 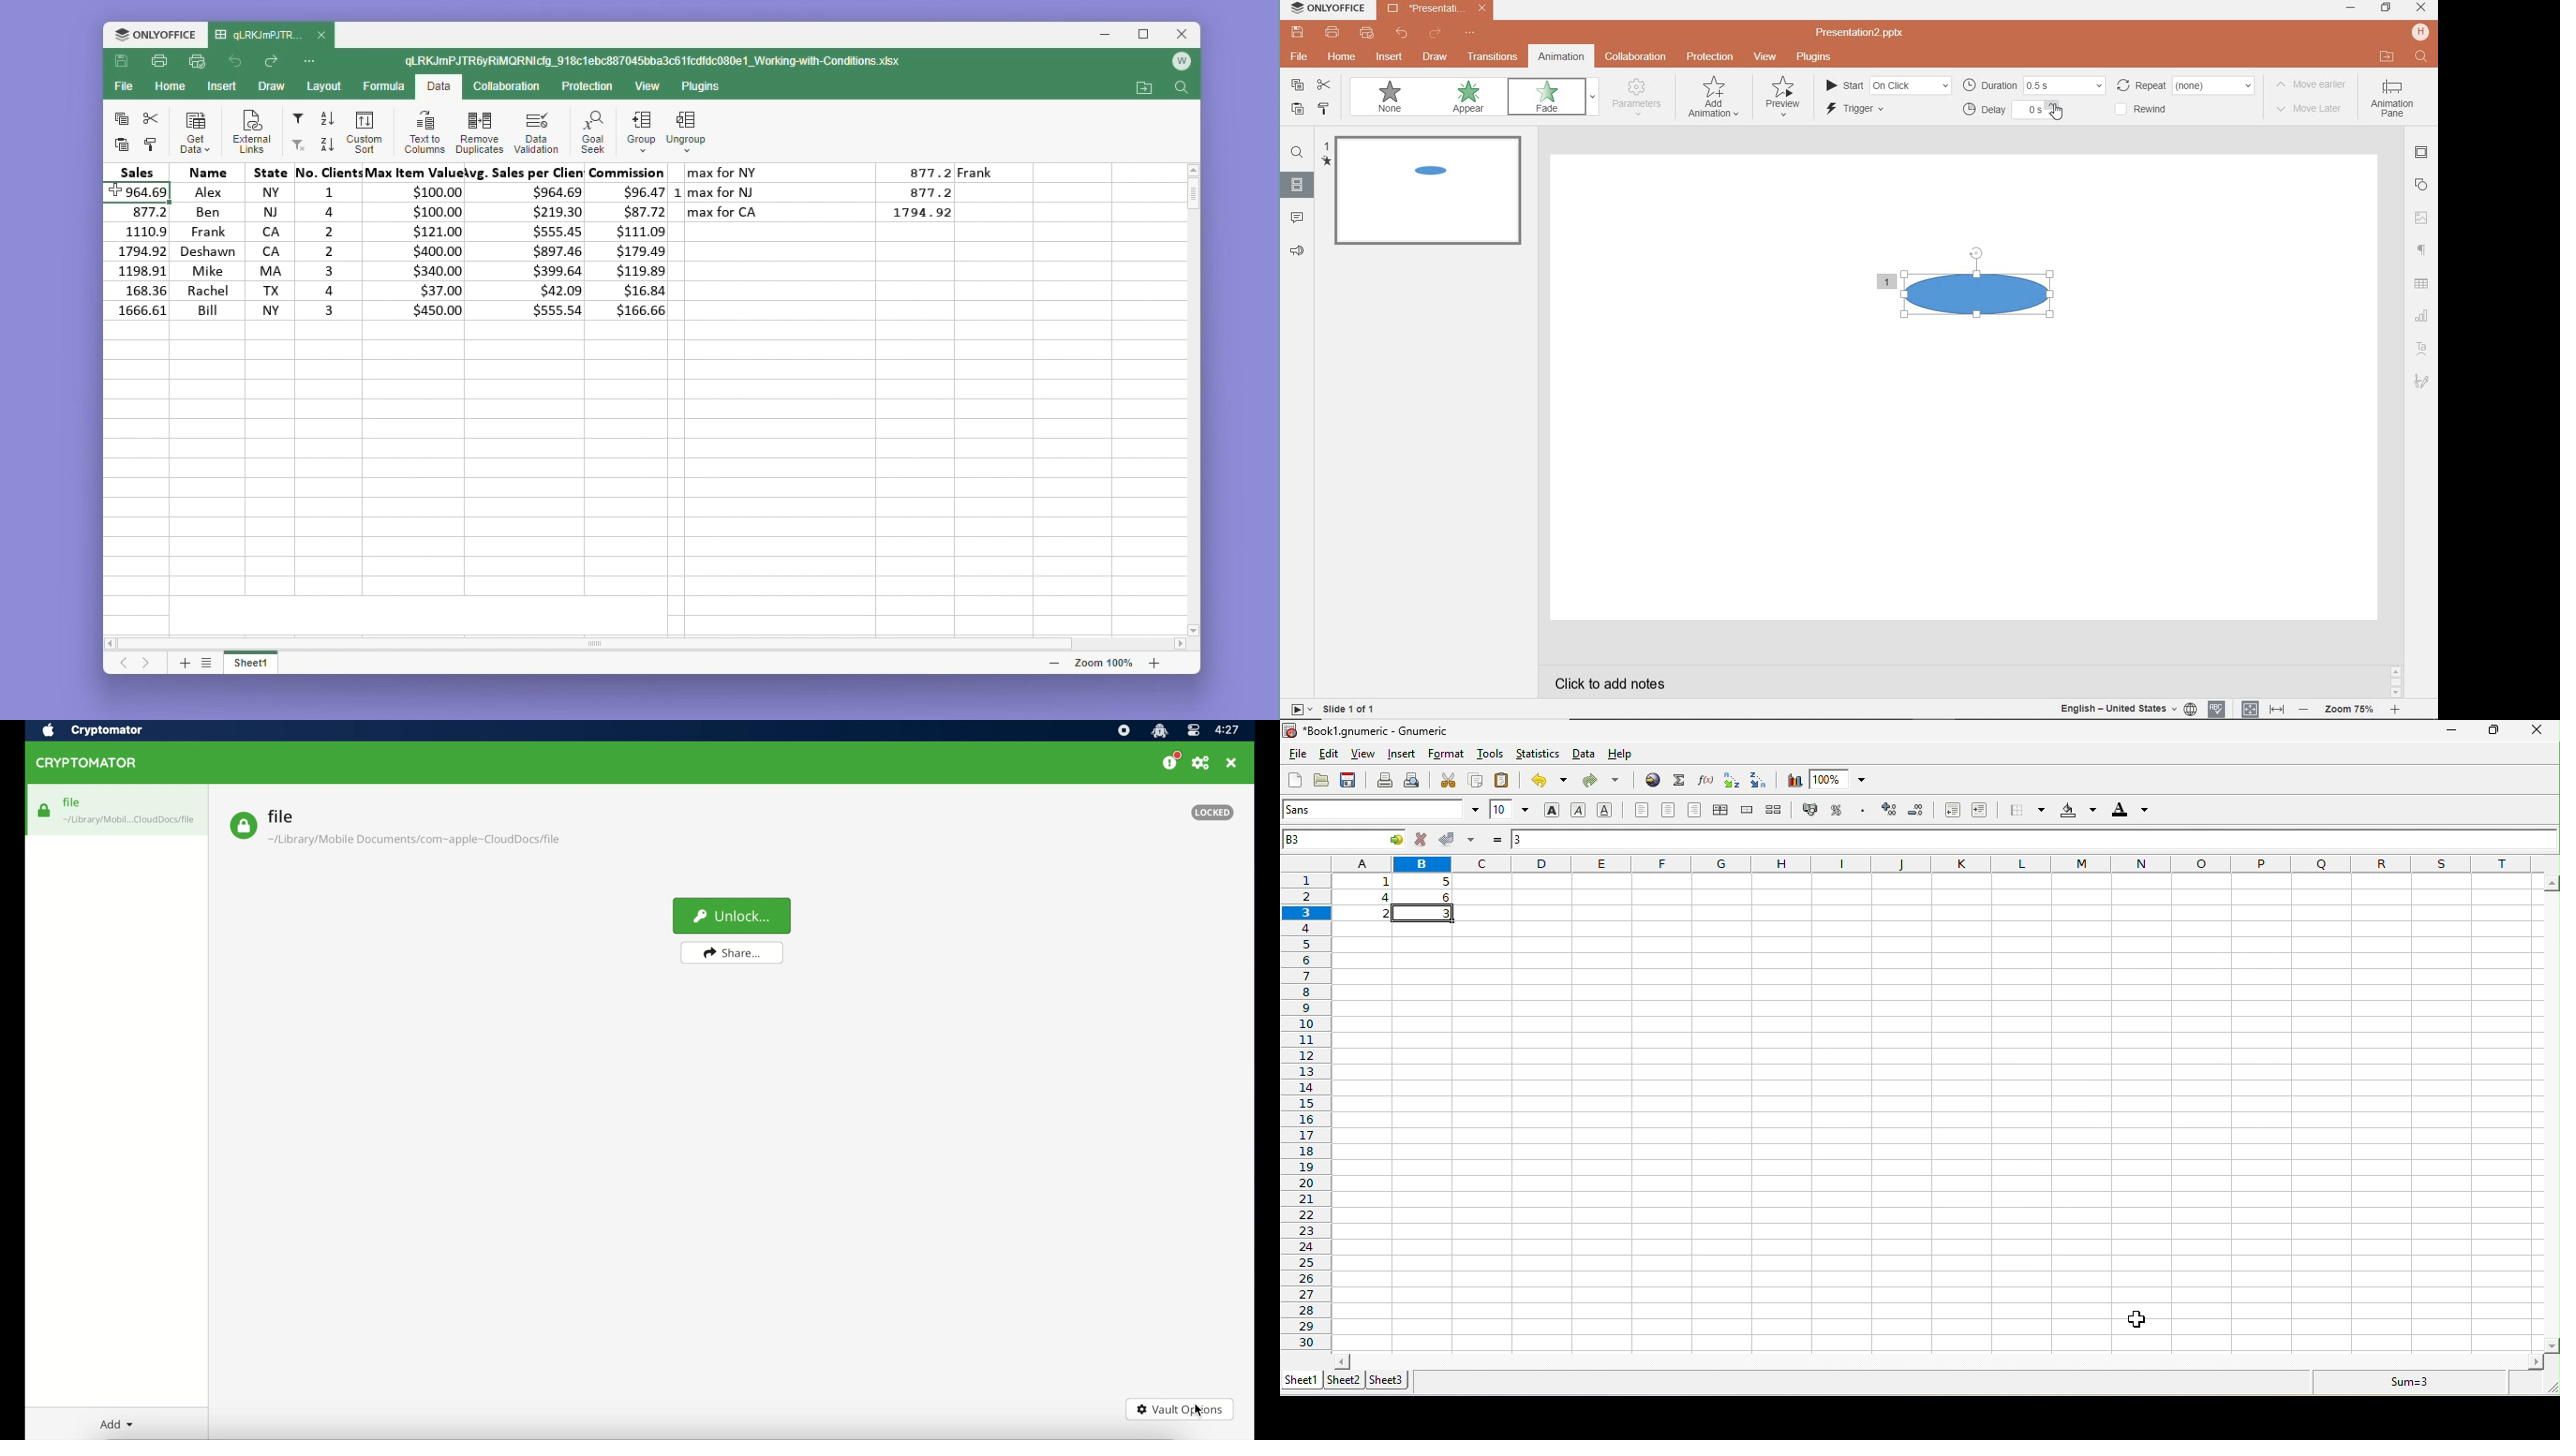 I want to click on data, so click(x=1585, y=756).